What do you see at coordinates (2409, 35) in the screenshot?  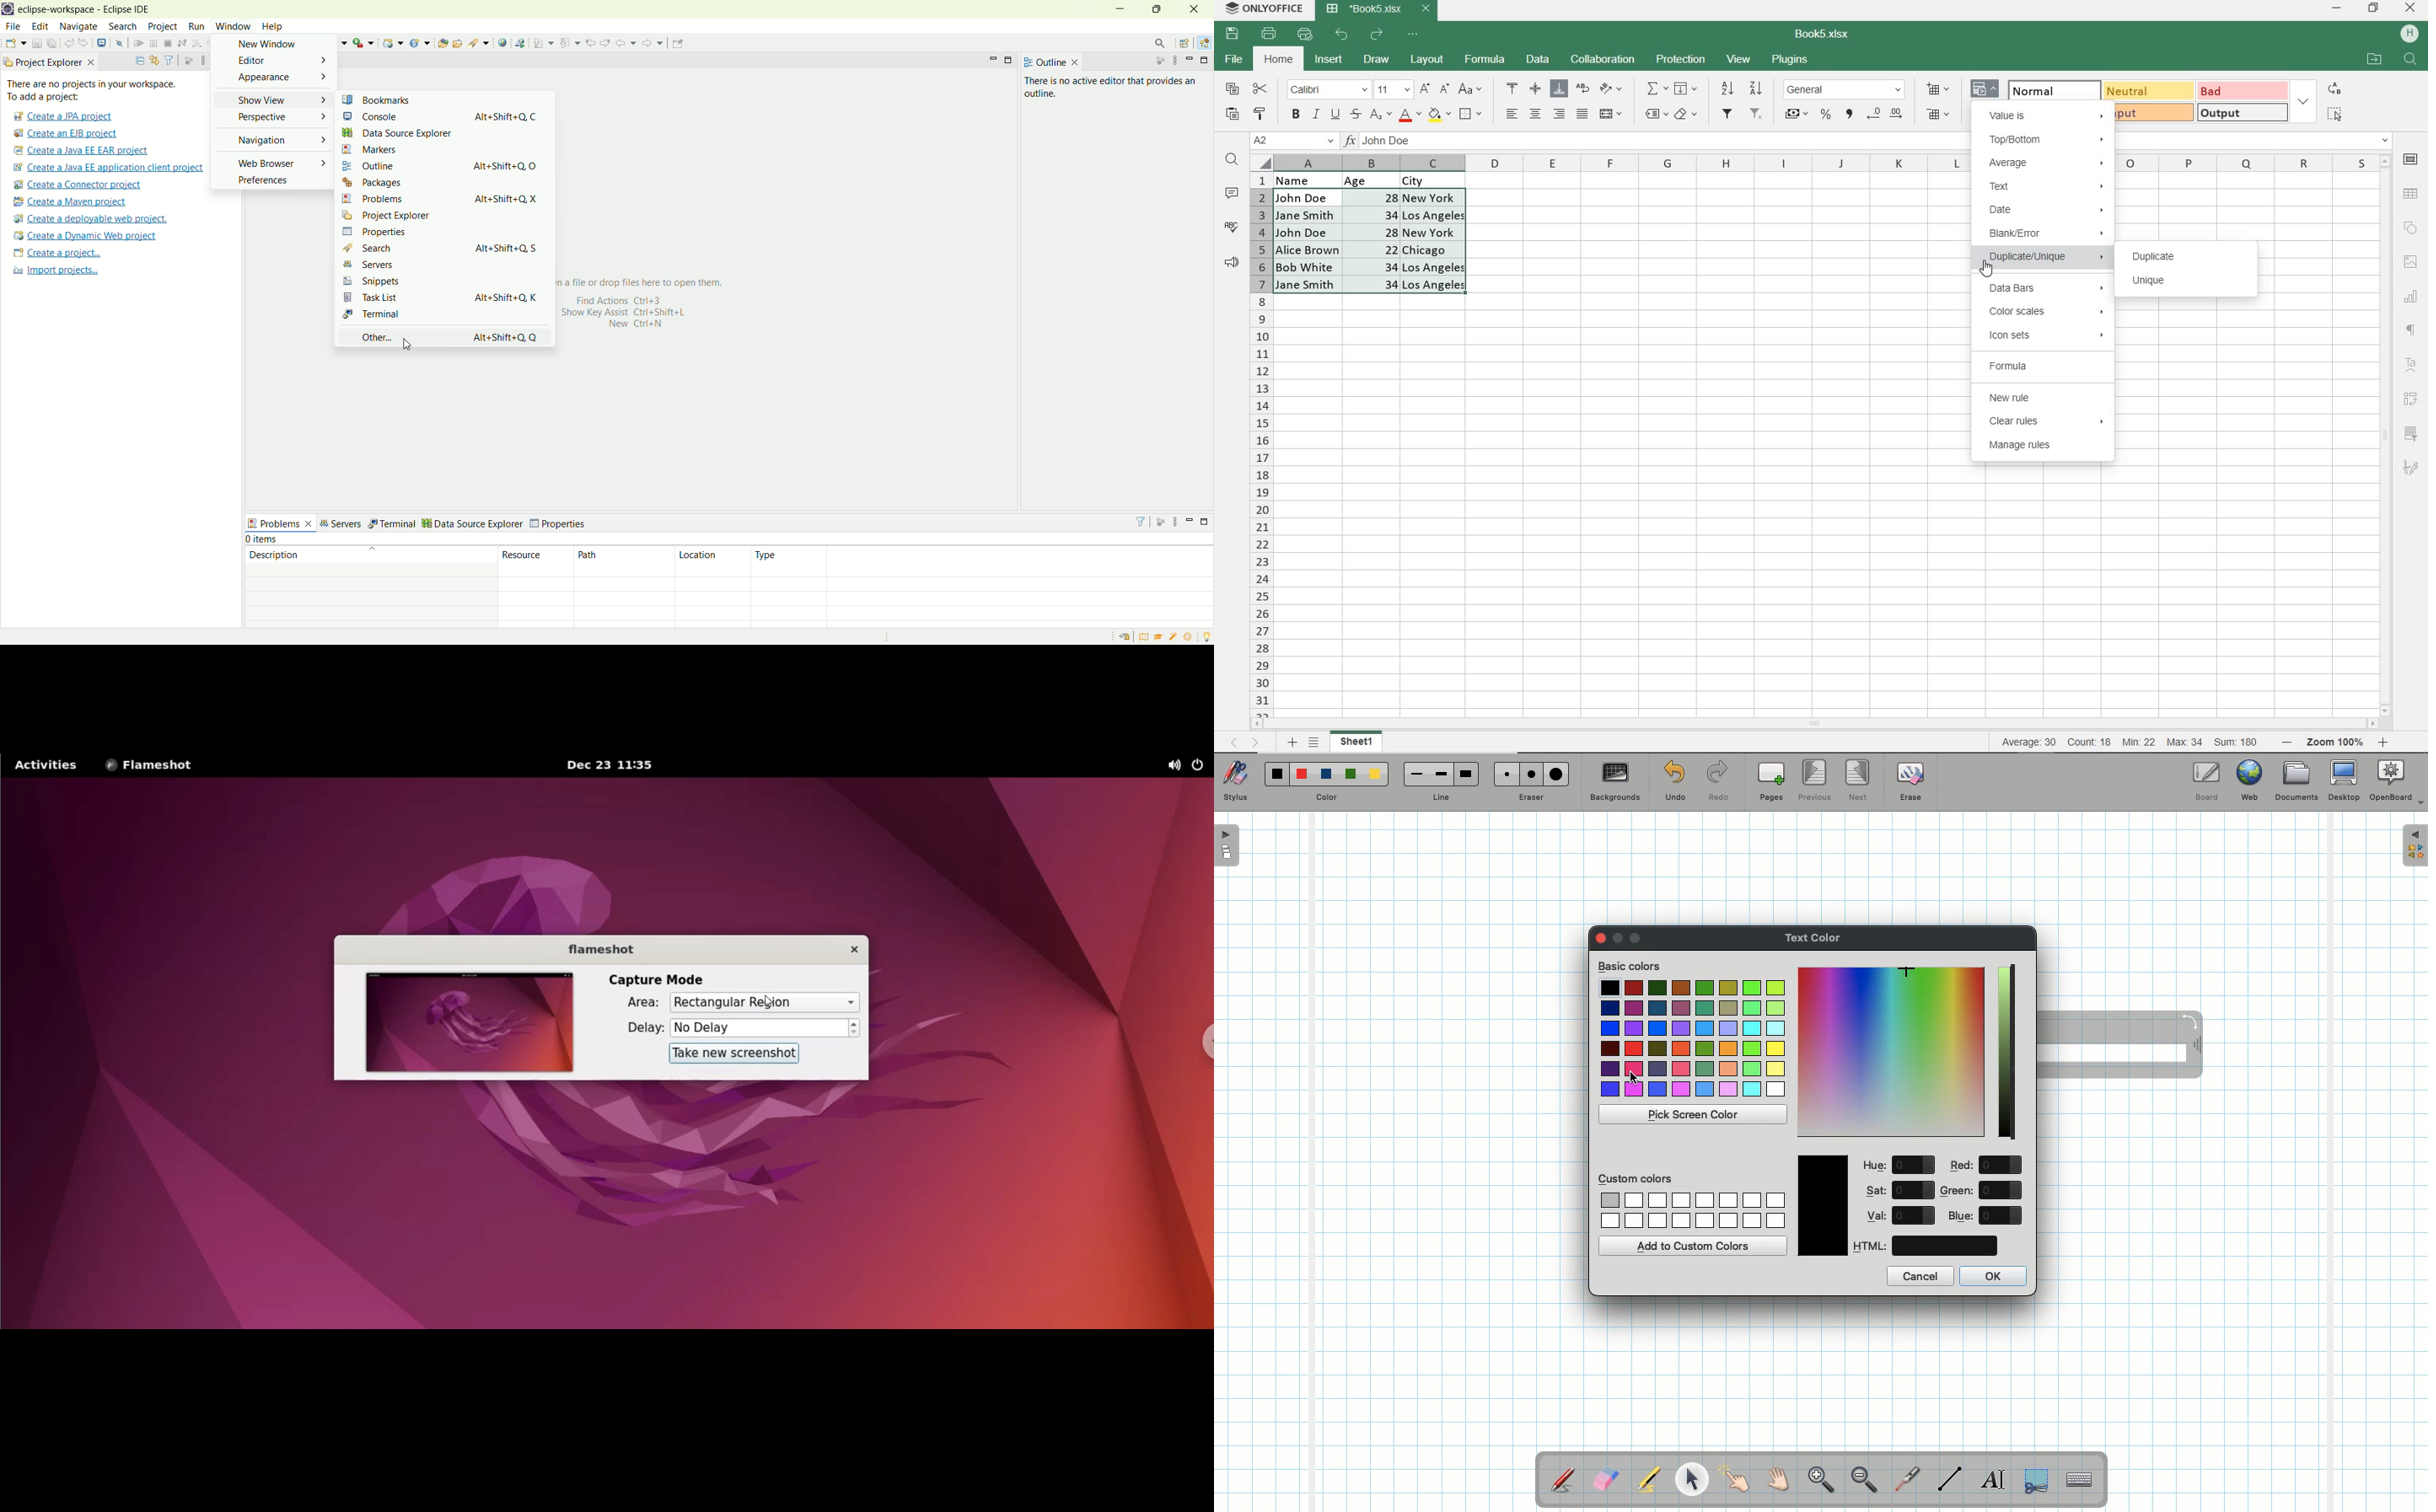 I see `HP` at bounding box center [2409, 35].